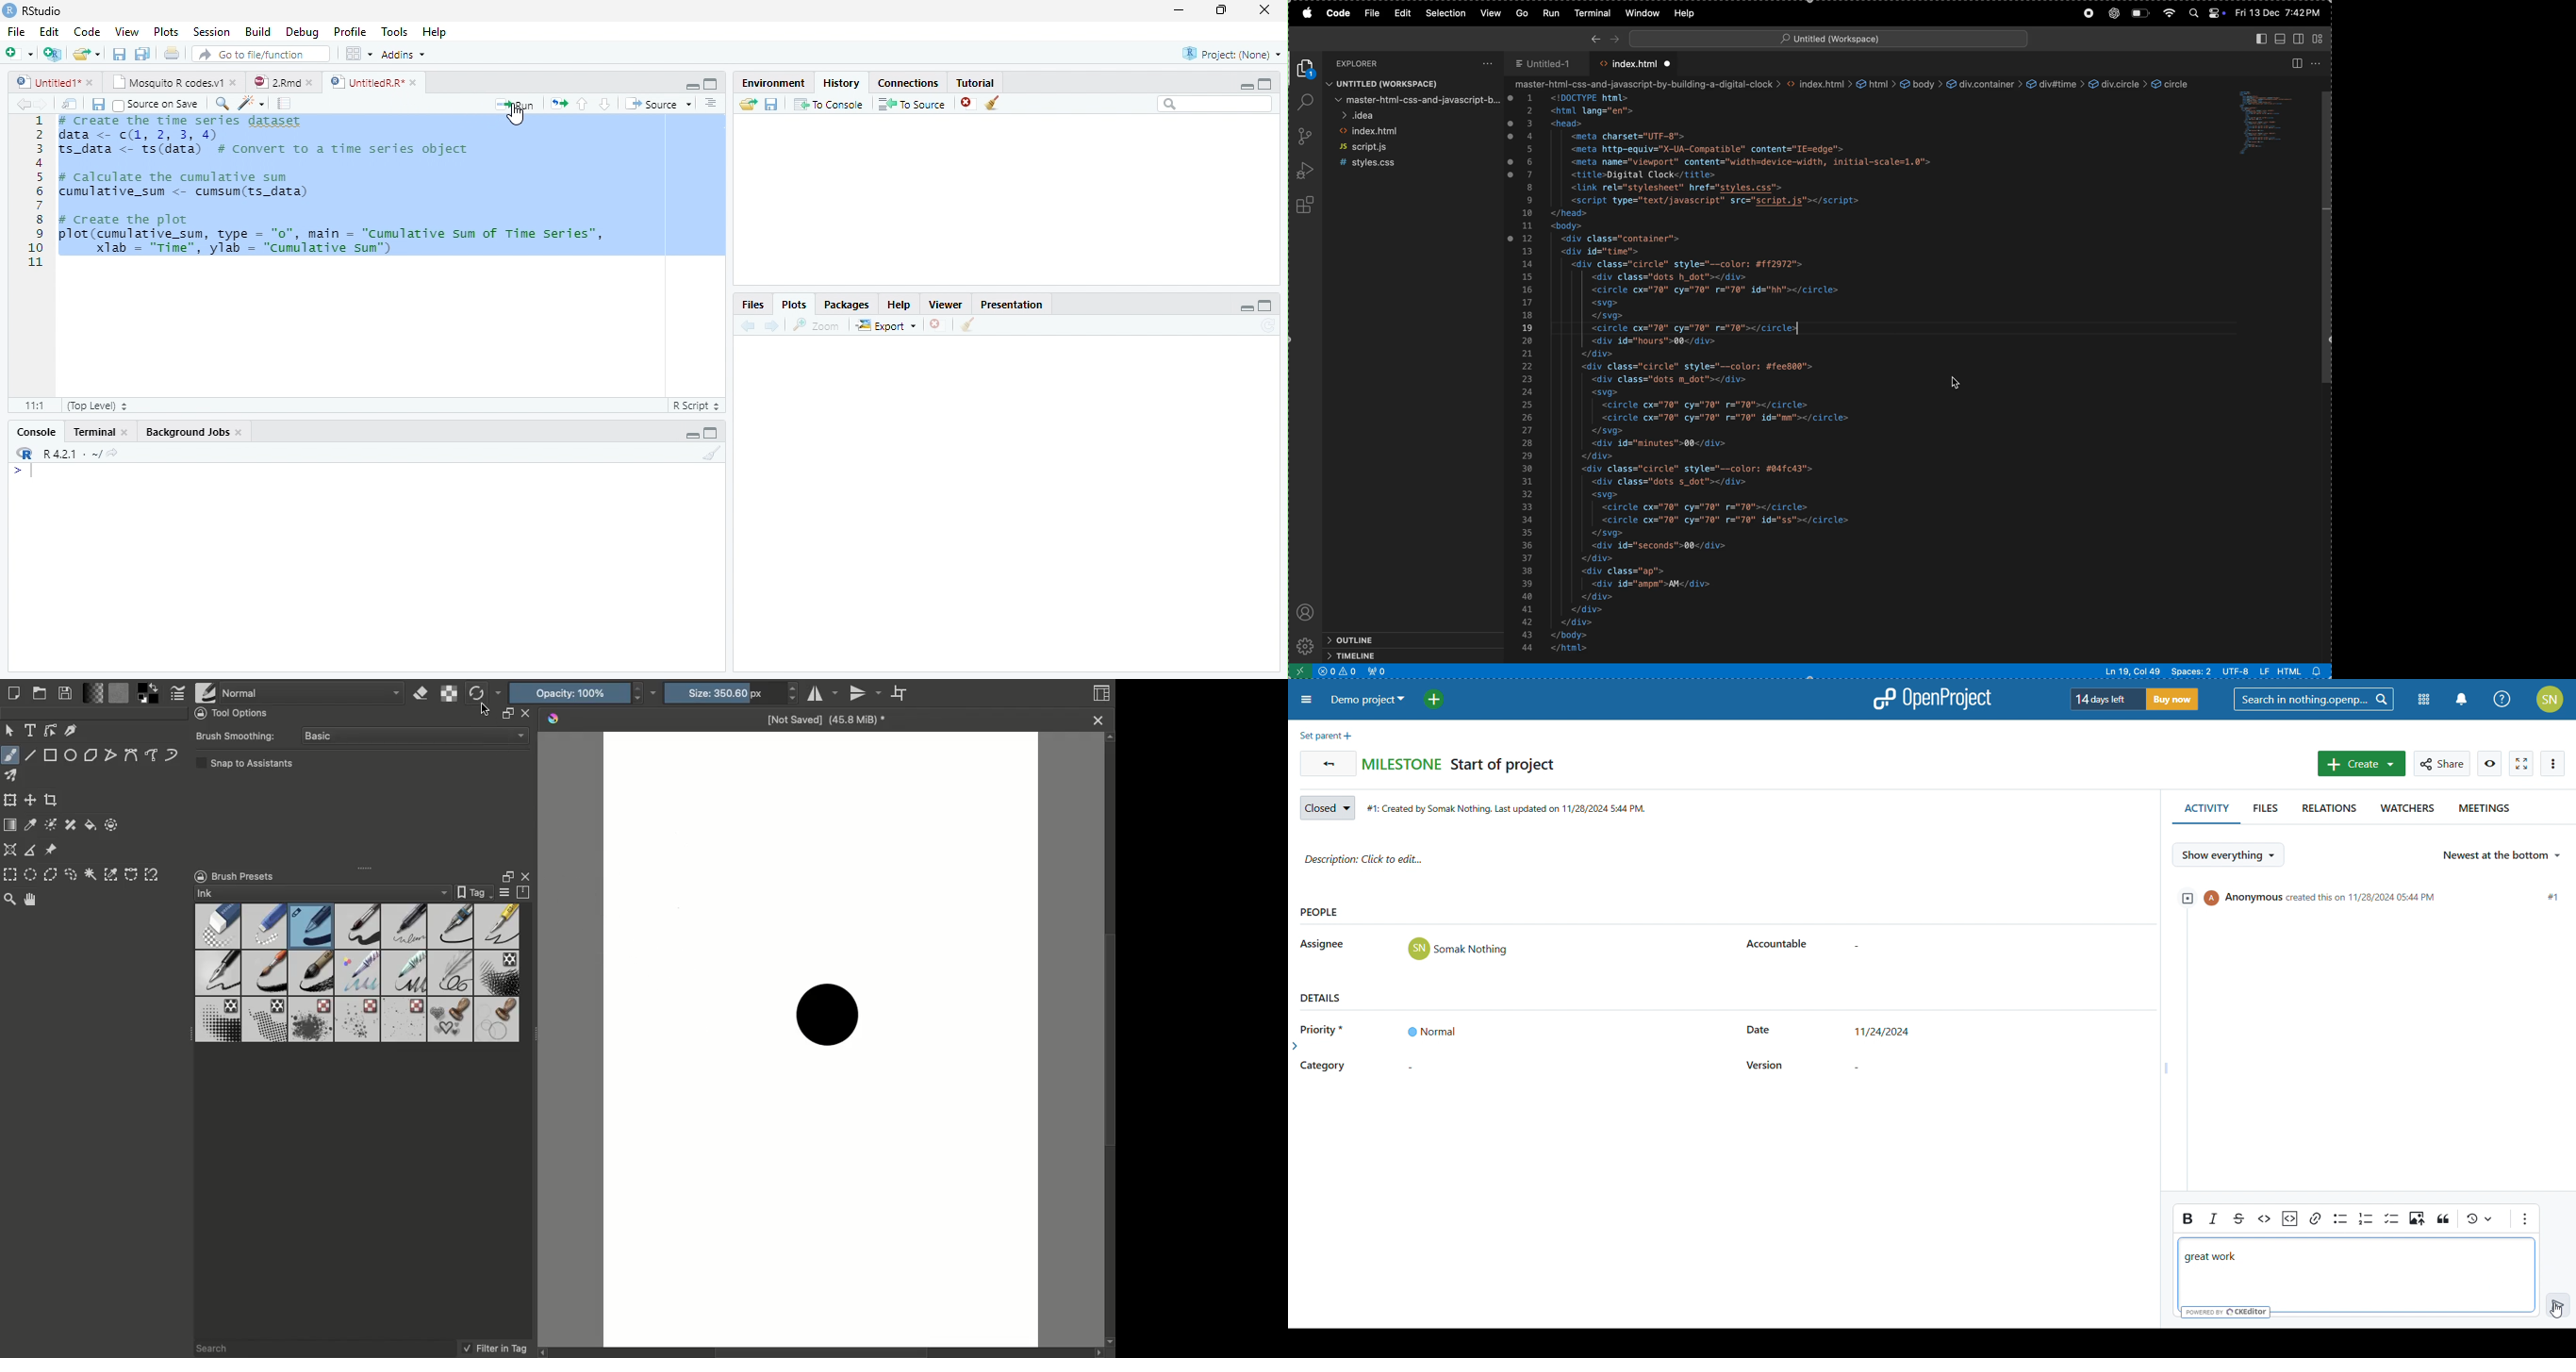 The width and height of the screenshot is (2576, 1372). Describe the element at coordinates (98, 406) in the screenshot. I see `Top level` at that location.